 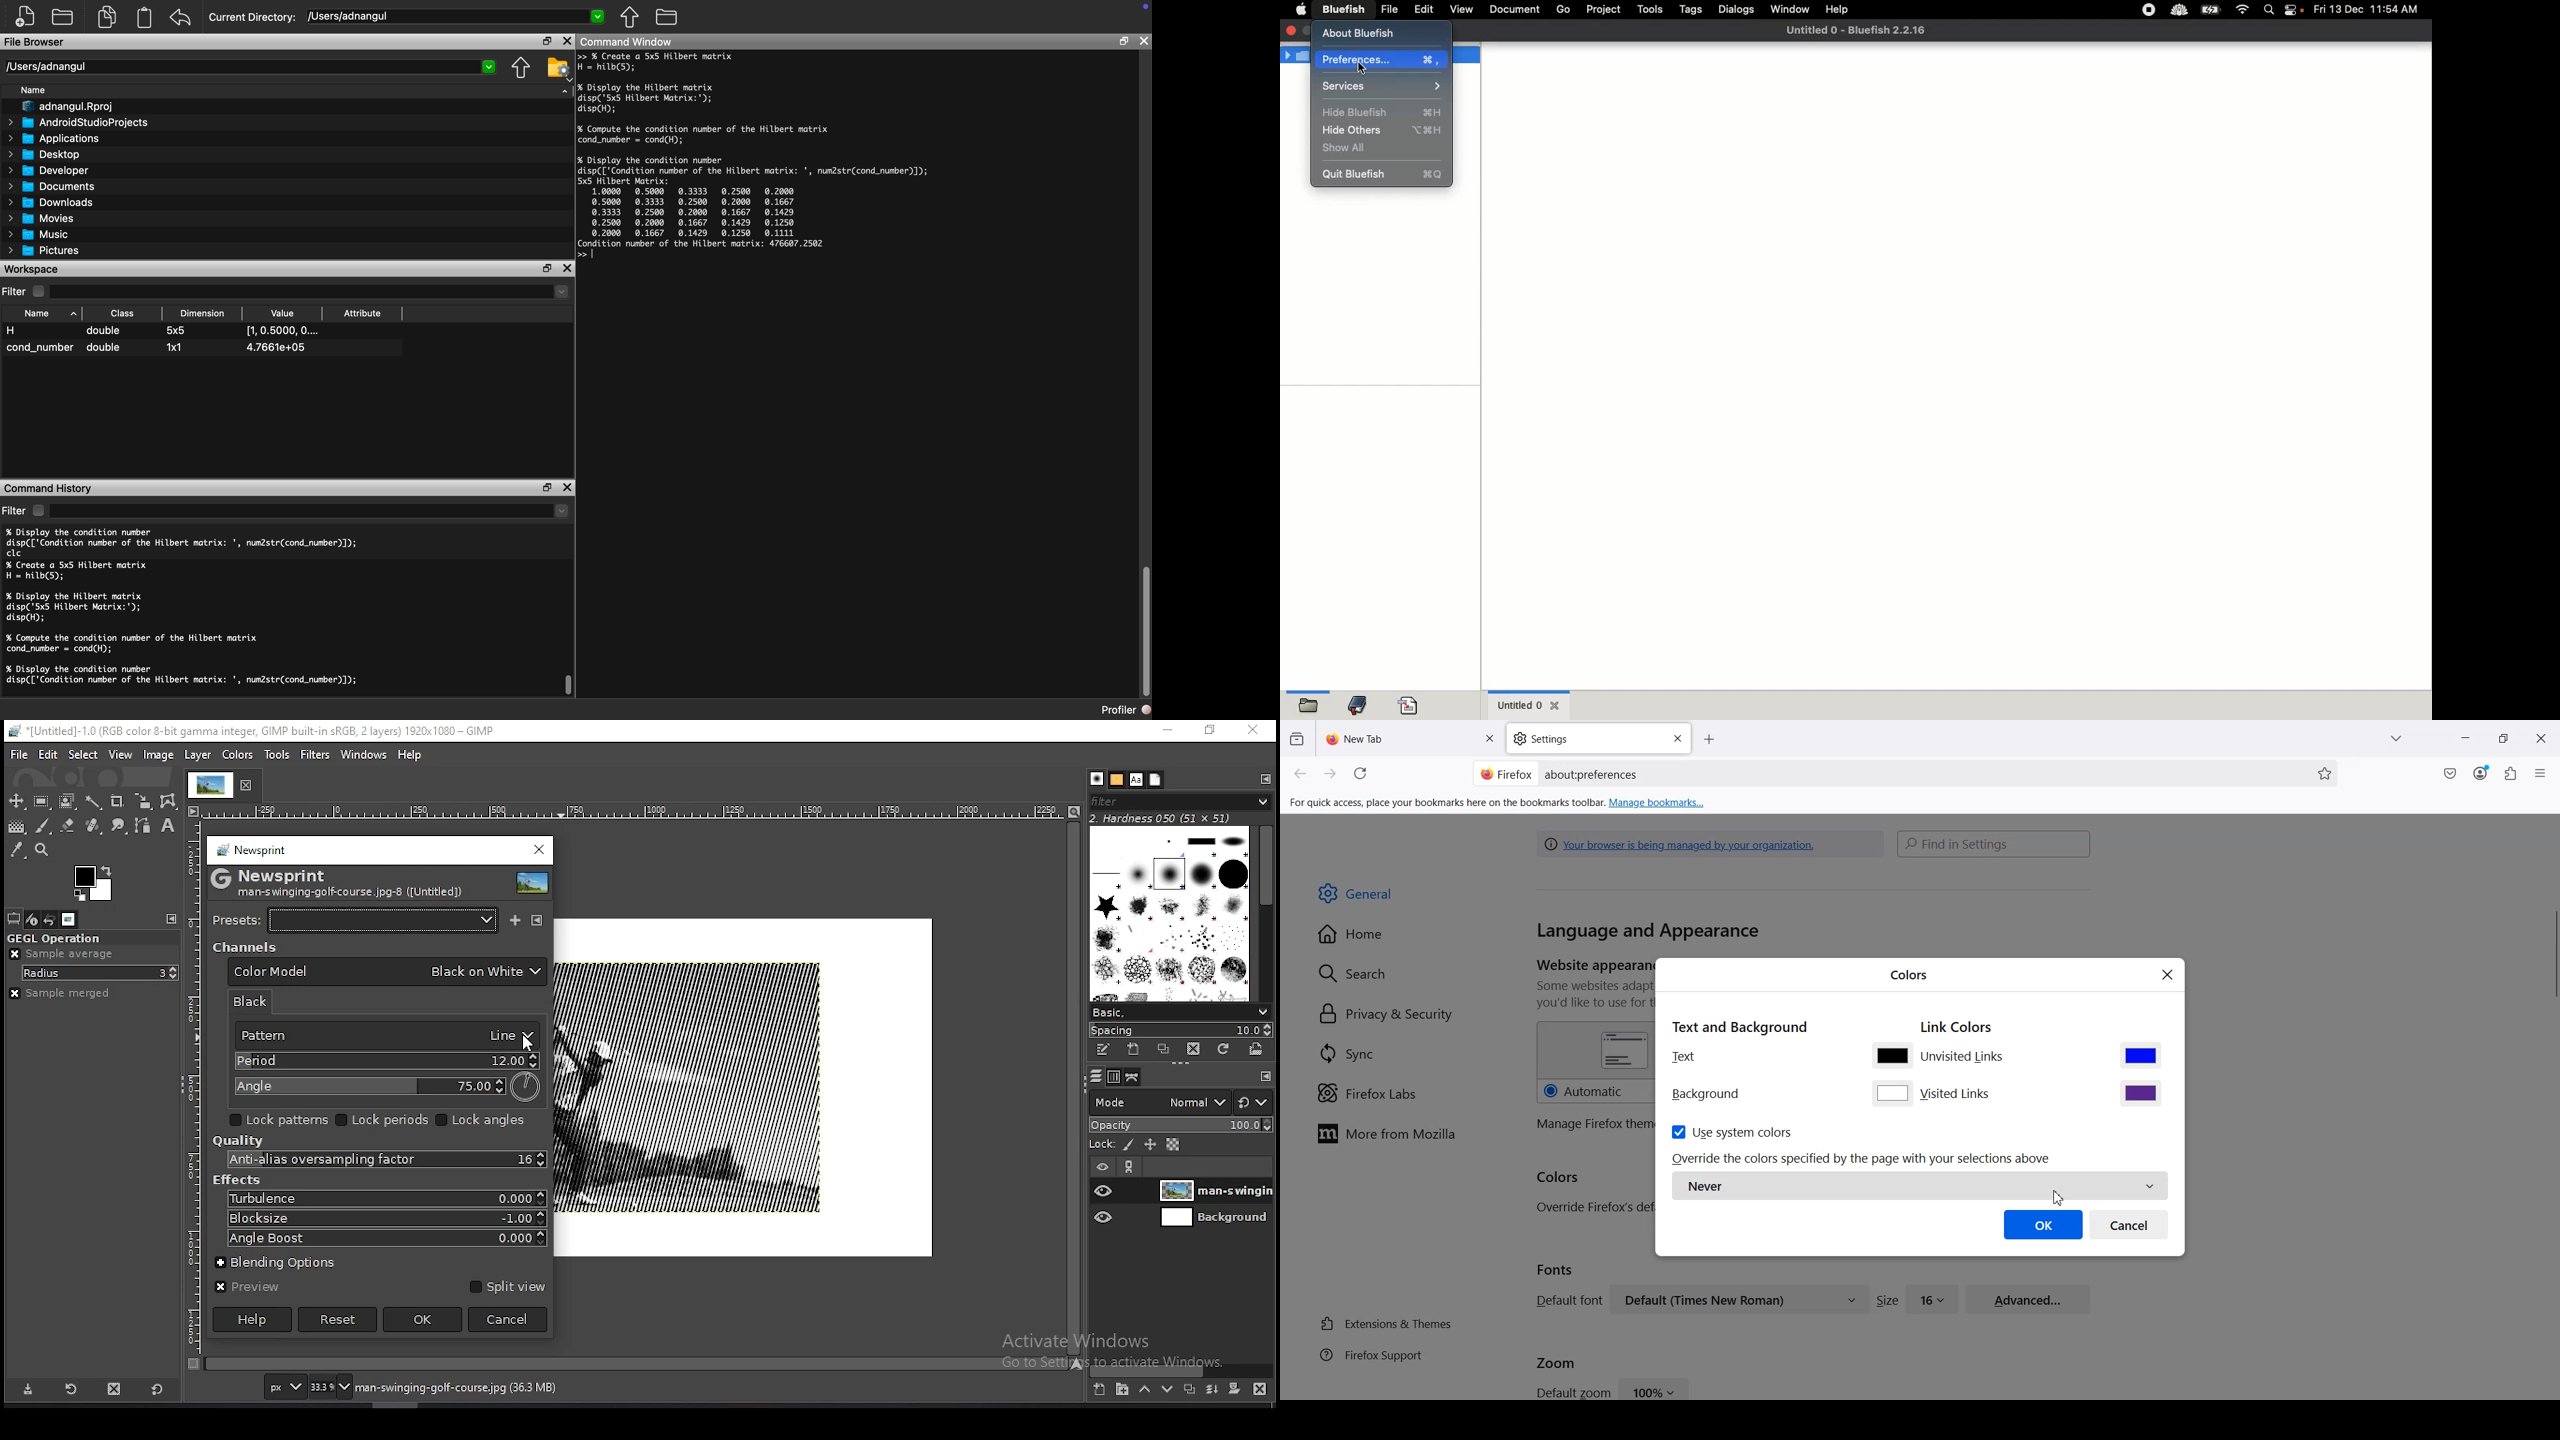 I want to click on [Users/adnangul , so click(x=456, y=18).